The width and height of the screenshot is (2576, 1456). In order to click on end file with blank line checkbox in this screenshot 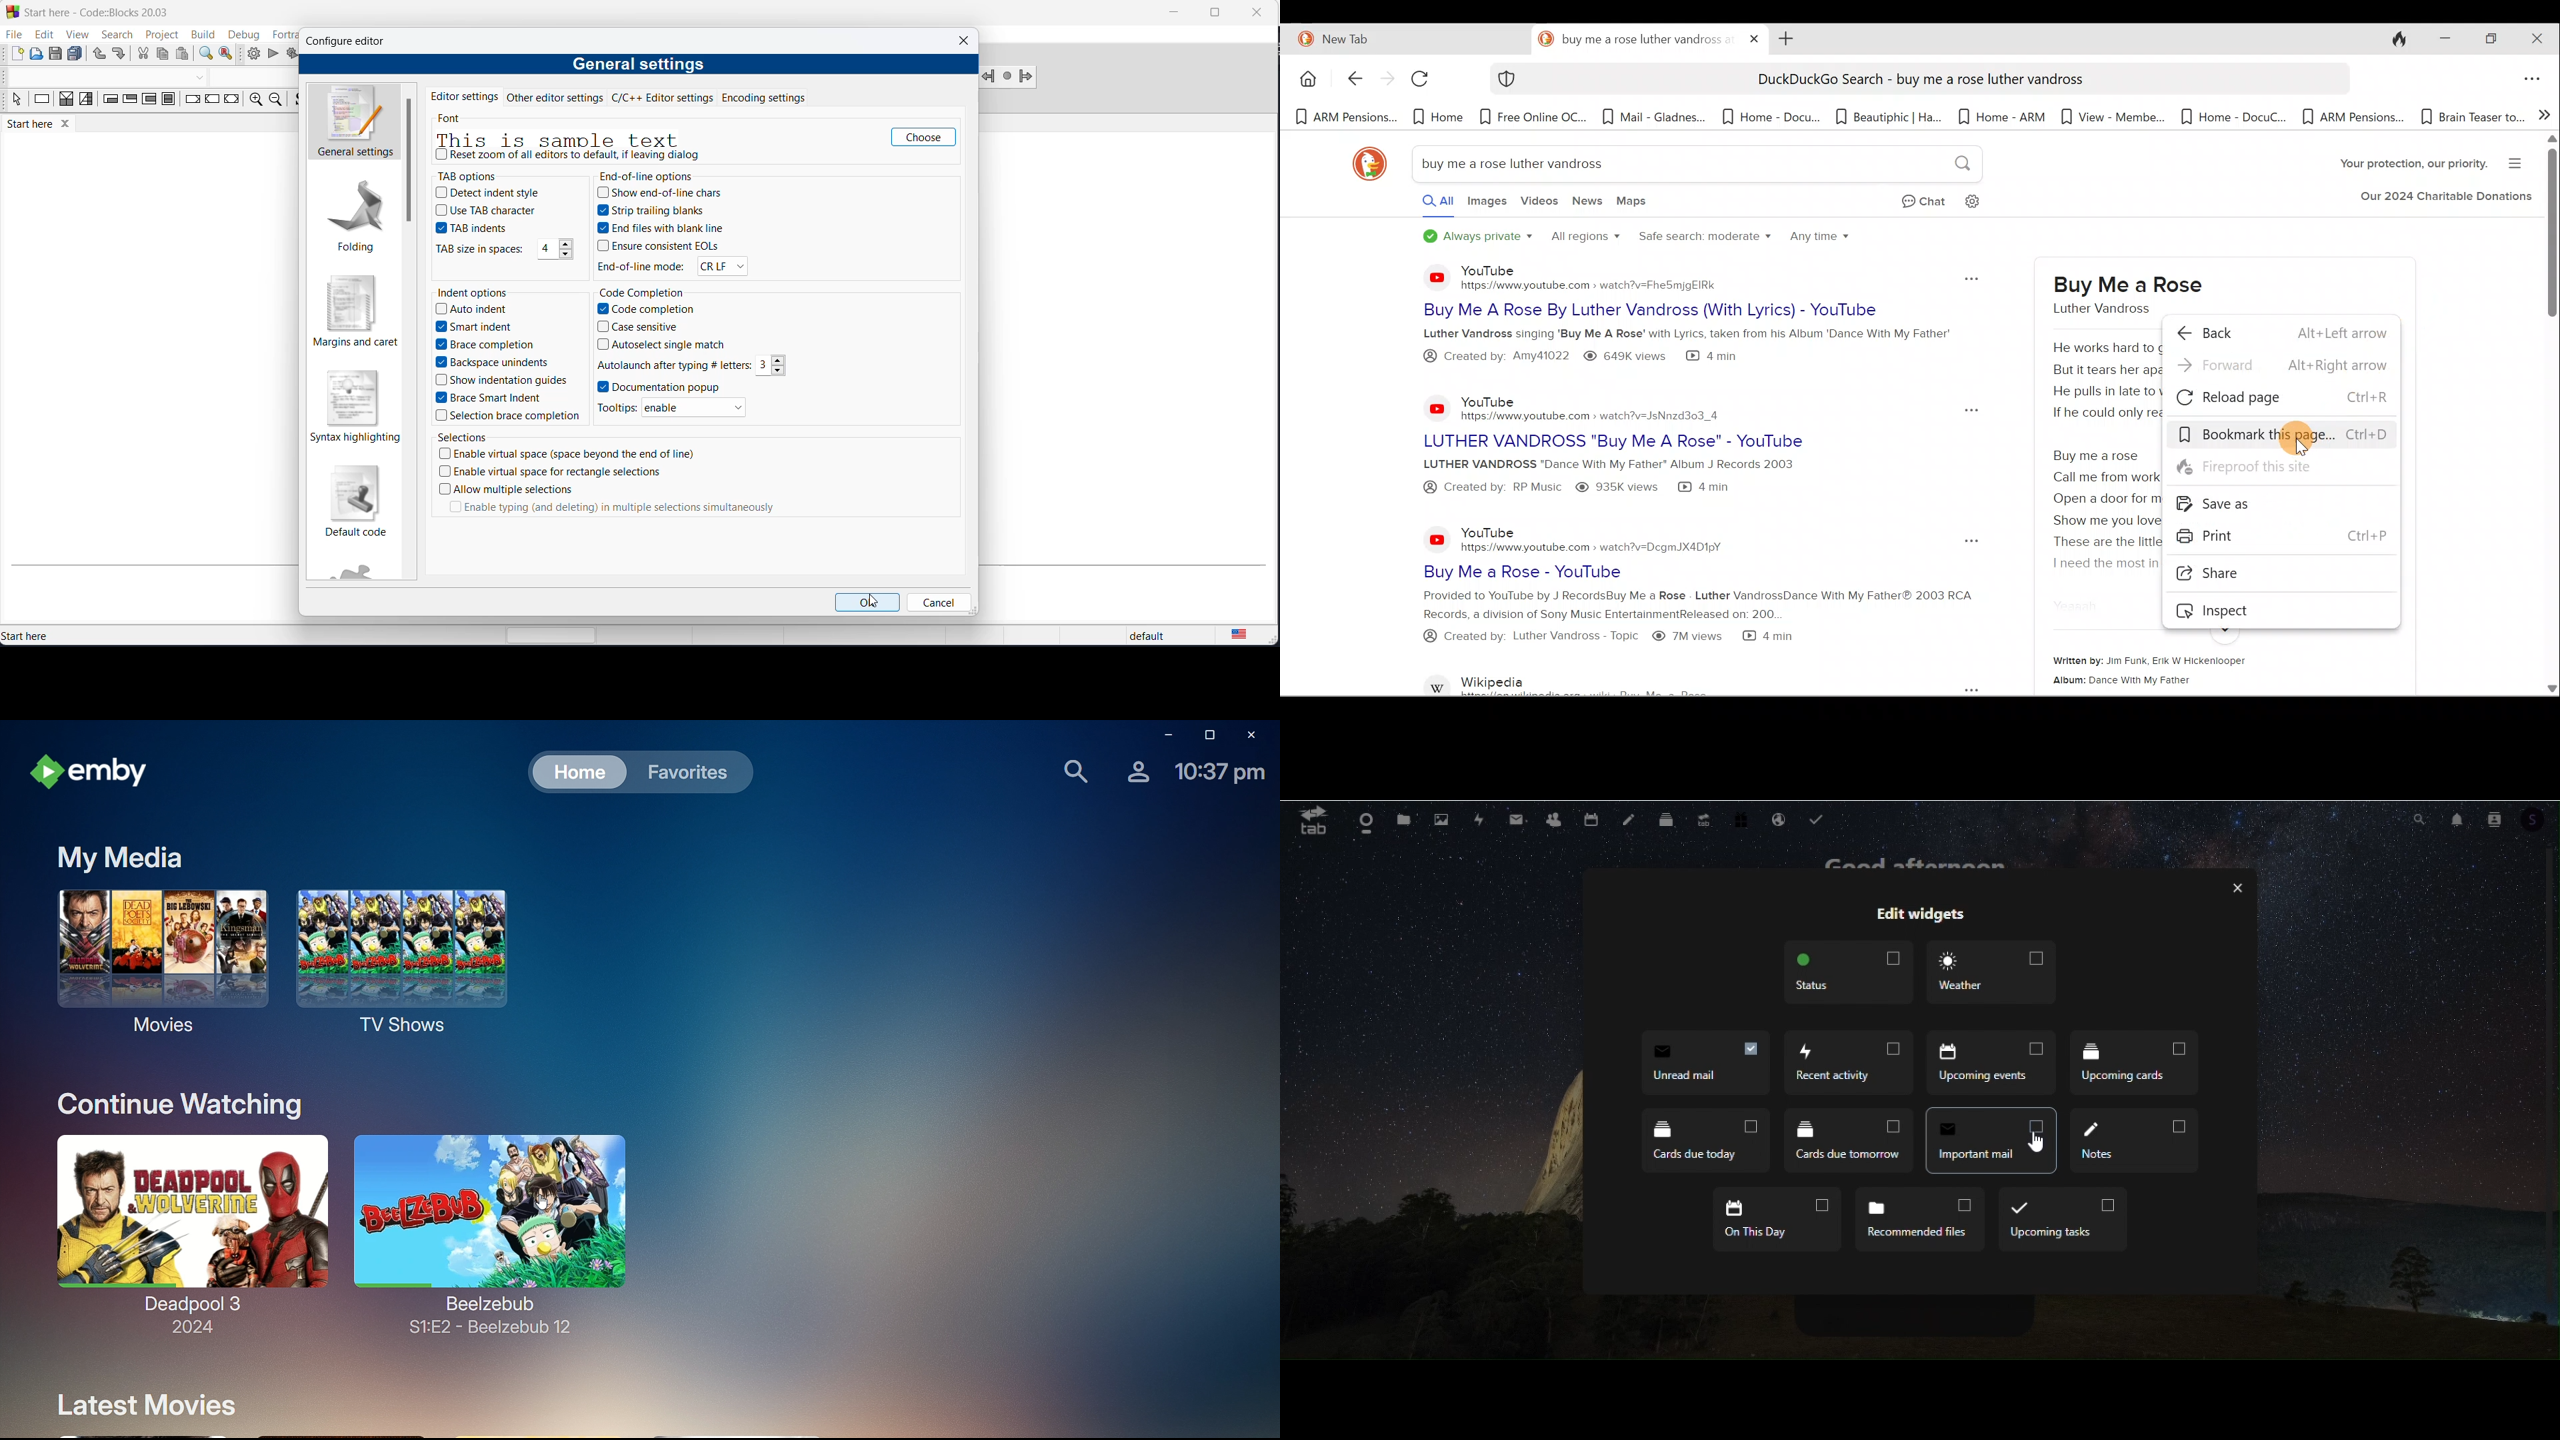, I will do `click(666, 230)`.